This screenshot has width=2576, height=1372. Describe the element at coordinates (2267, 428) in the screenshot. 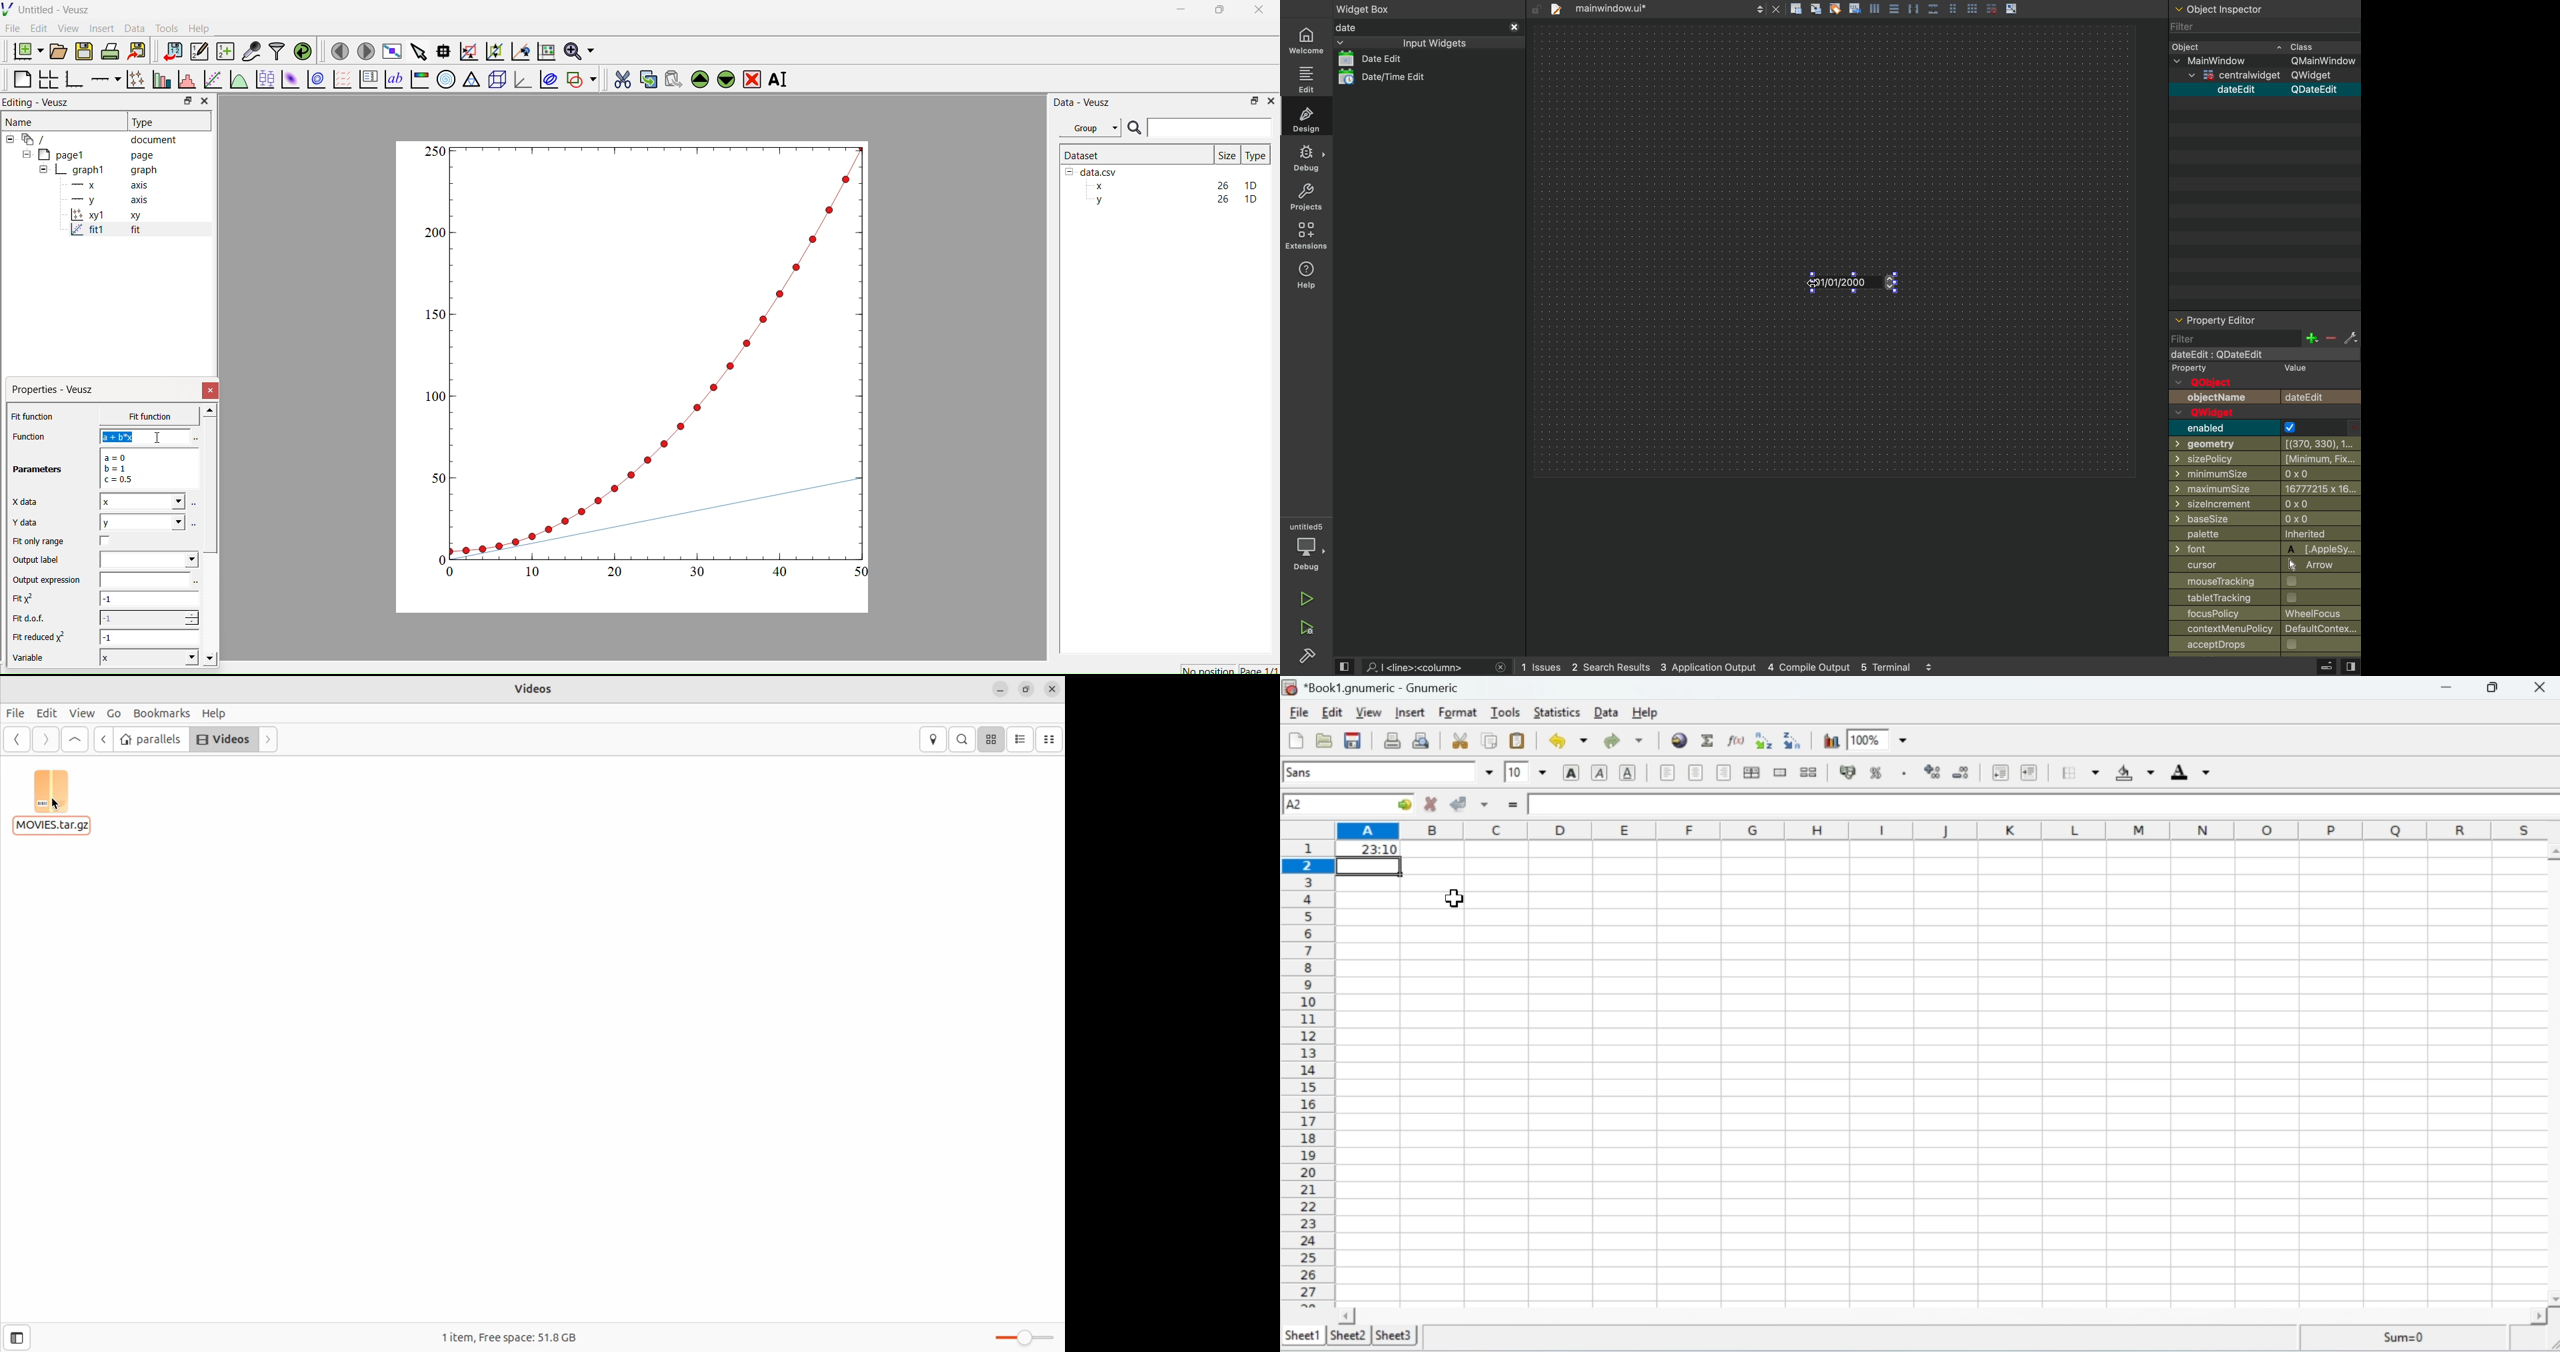

I see `enabled` at that location.